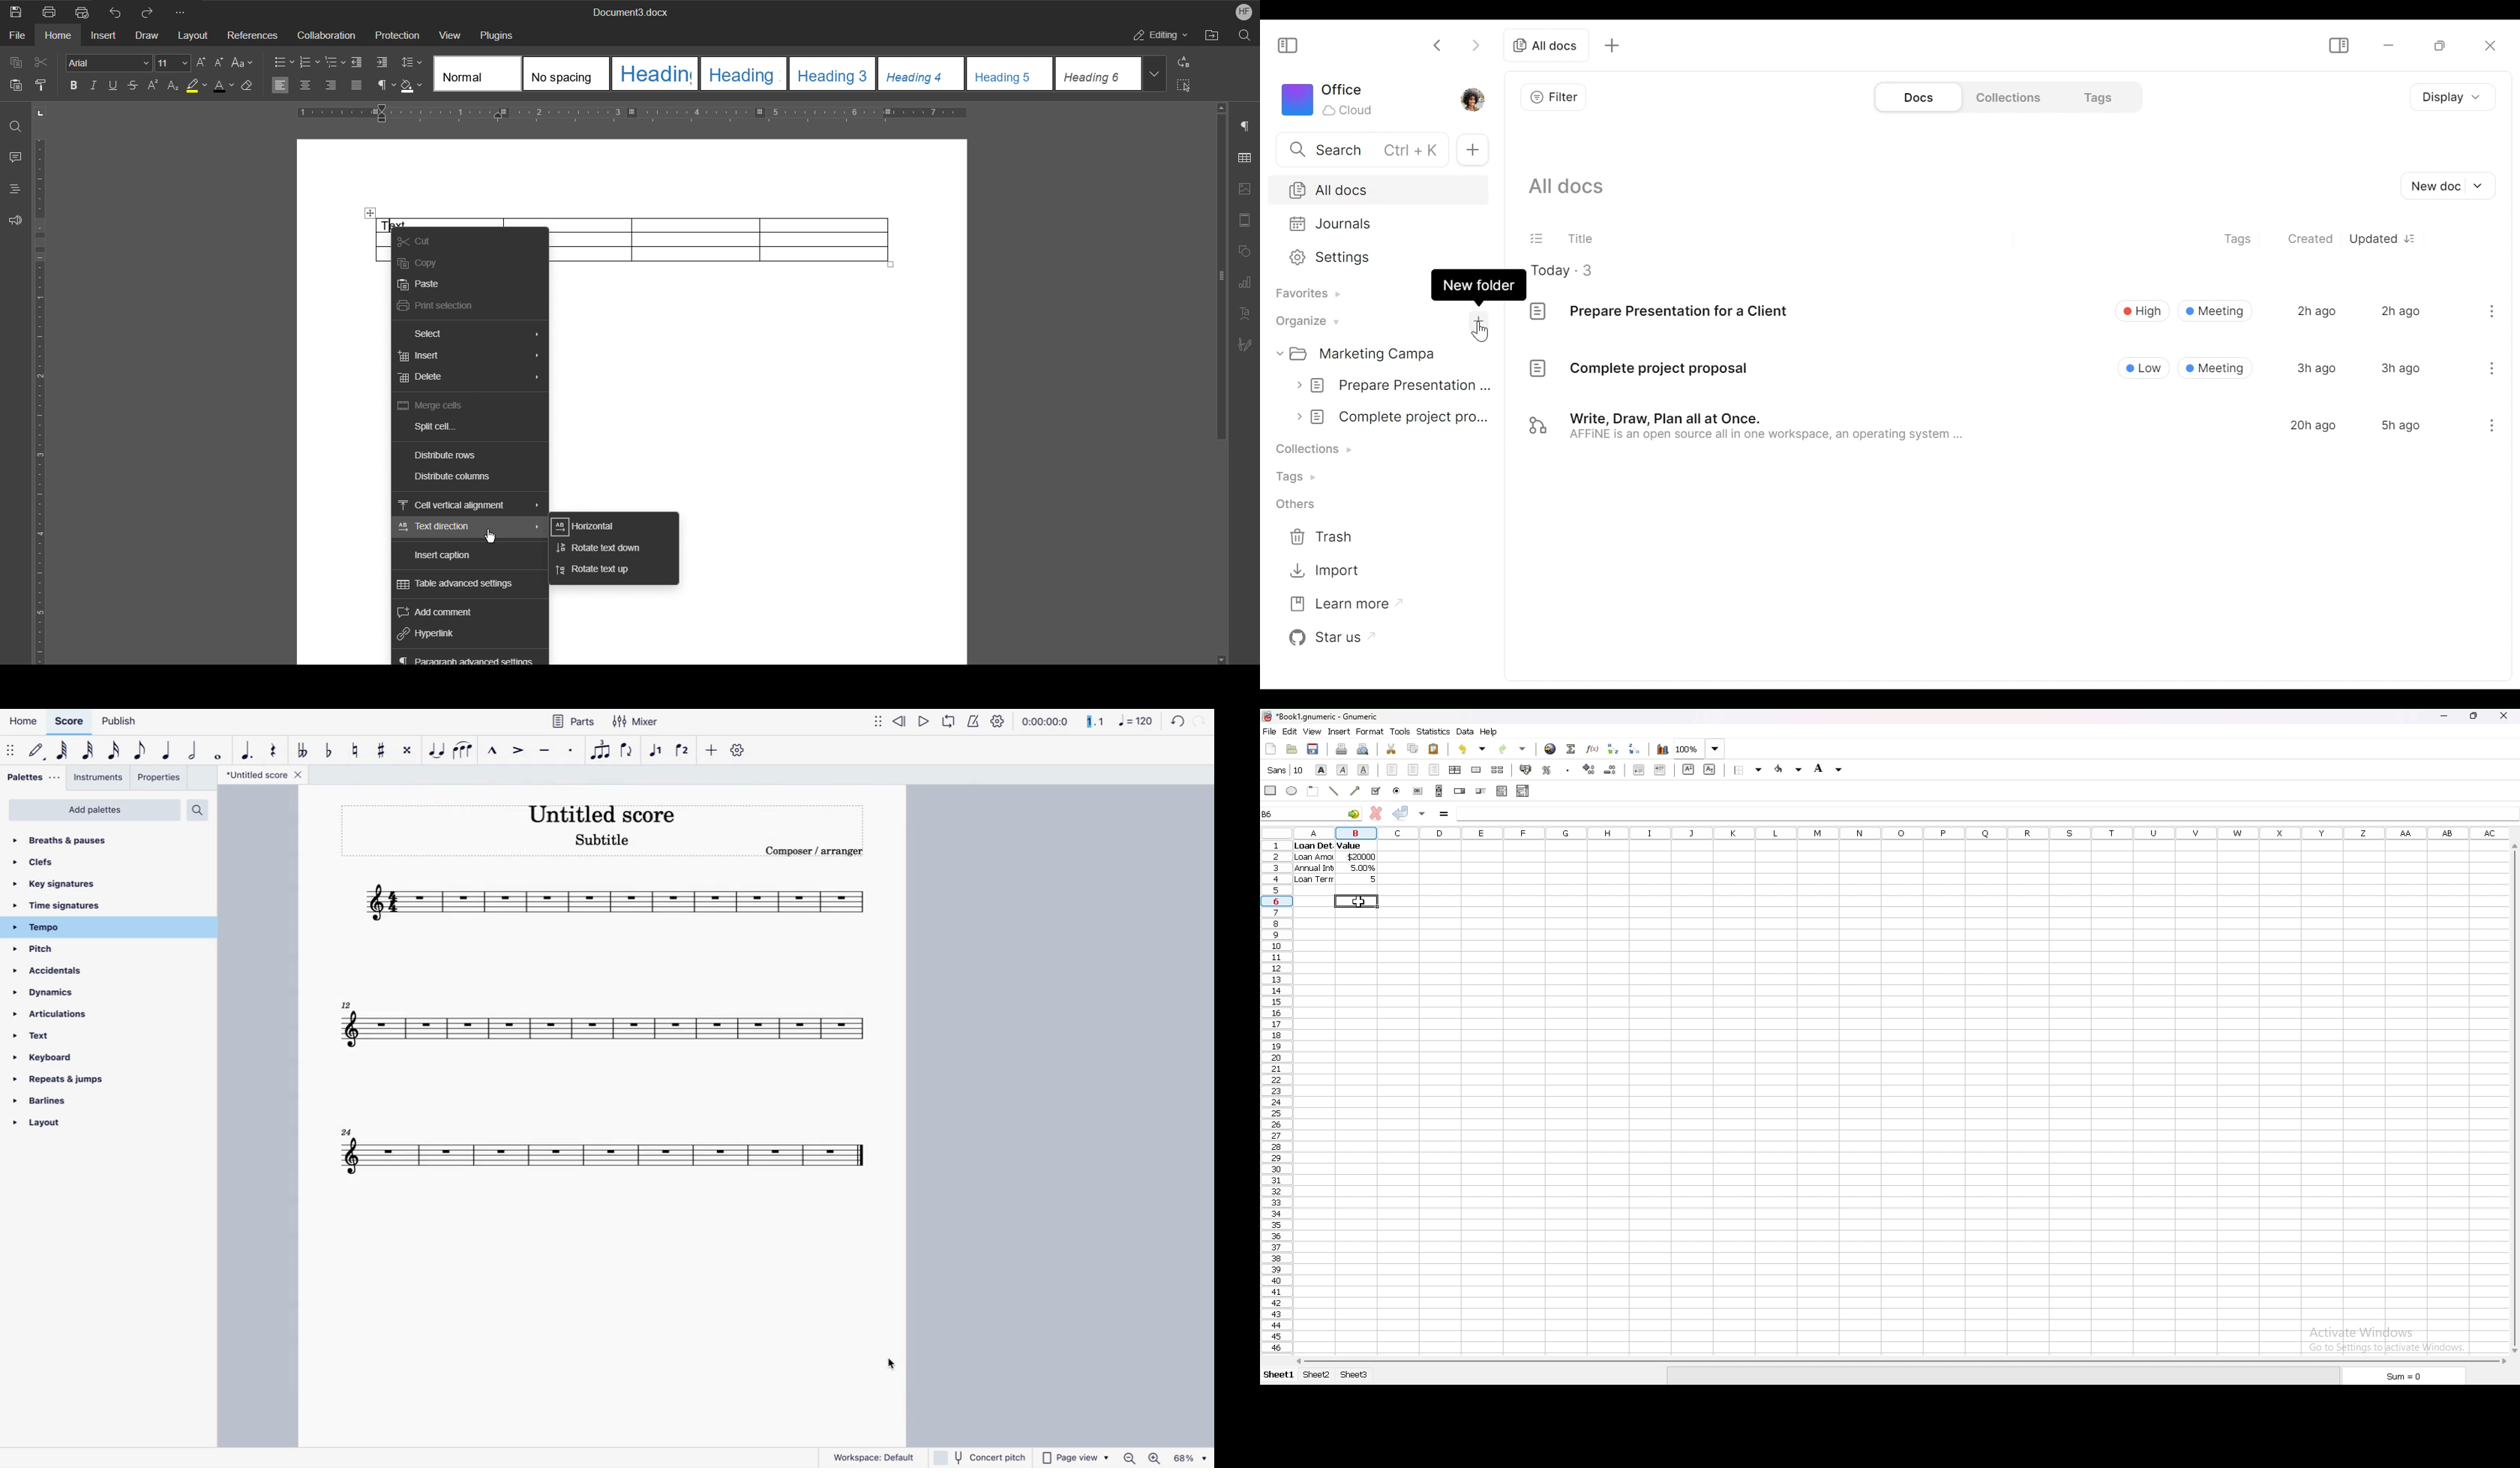 Image resolution: width=2520 pixels, height=1484 pixels. I want to click on Heading 3, so click(832, 73).